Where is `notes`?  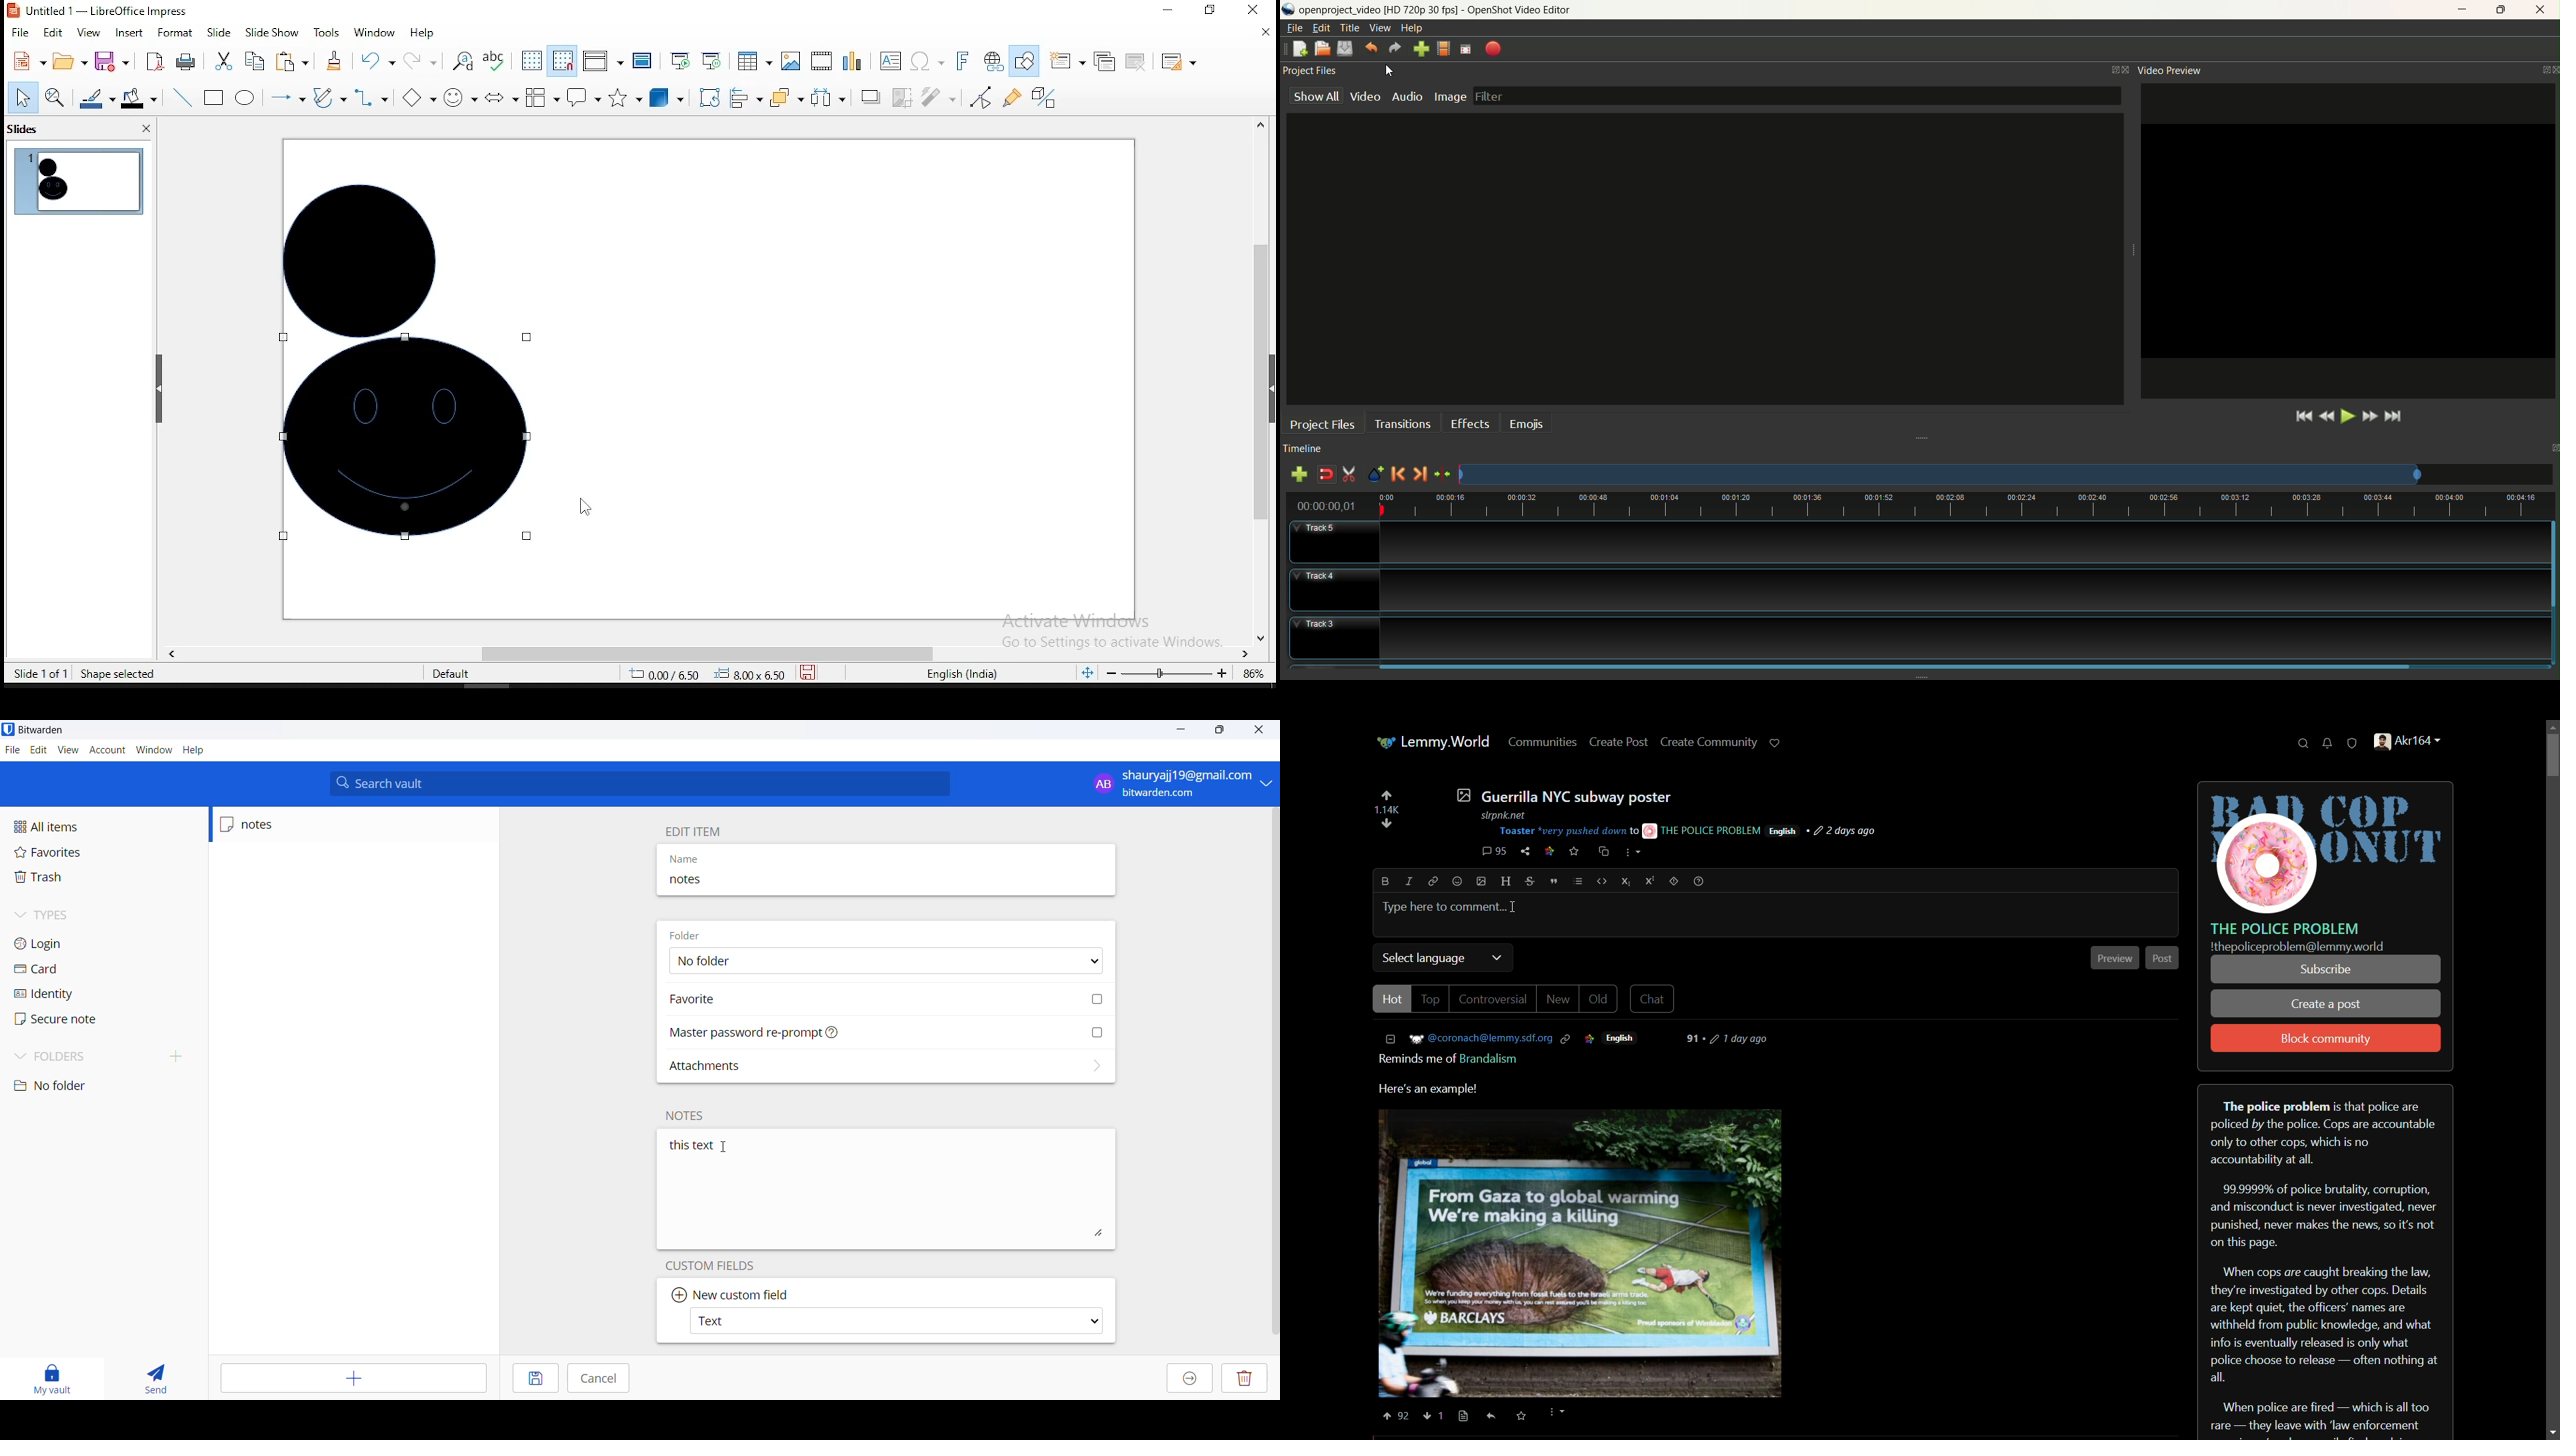
notes is located at coordinates (734, 884).